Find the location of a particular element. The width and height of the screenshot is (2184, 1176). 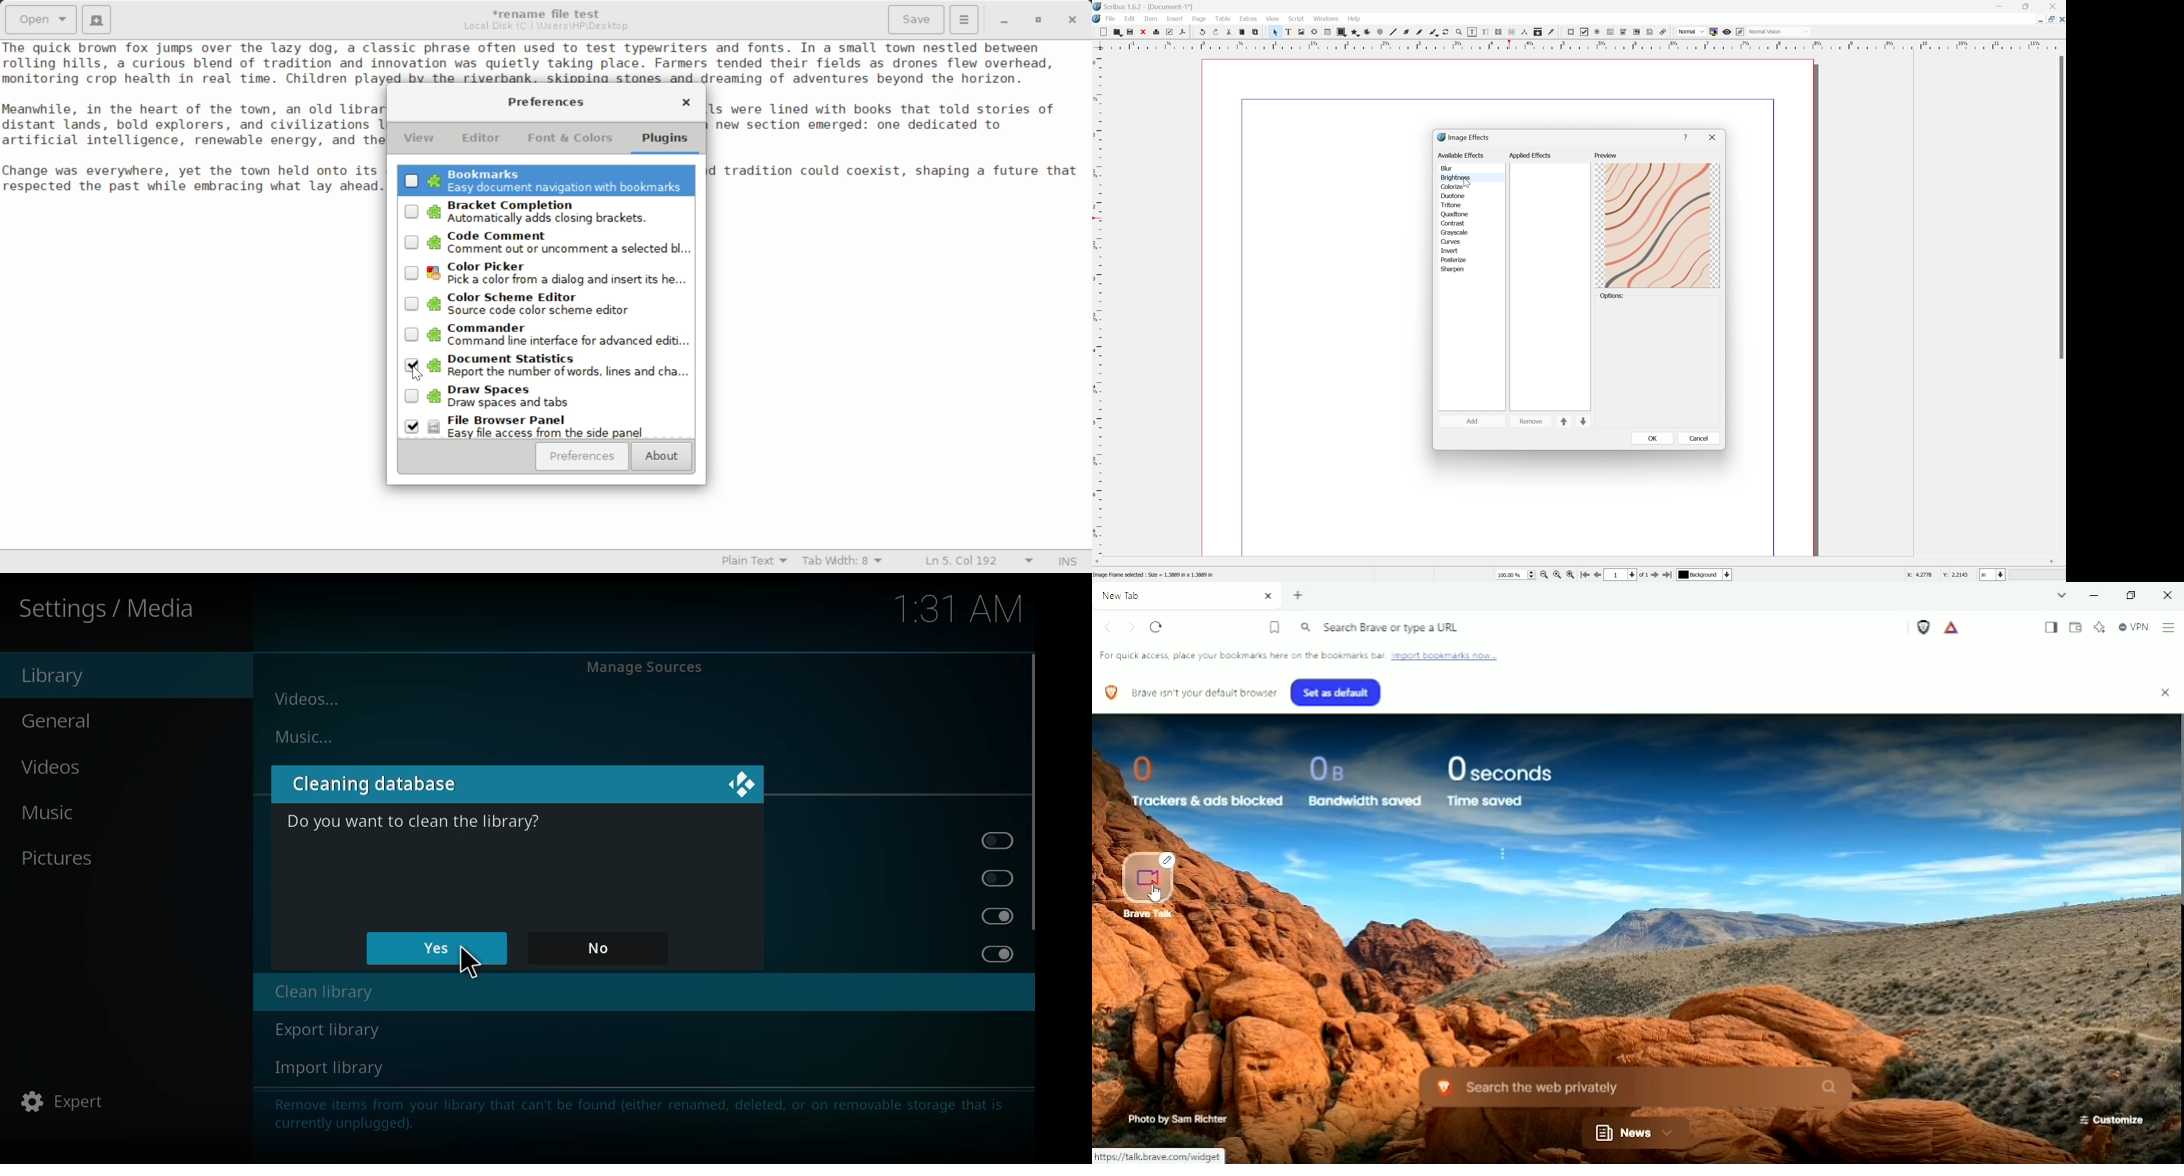

Page is located at coordinates (1199, 19).